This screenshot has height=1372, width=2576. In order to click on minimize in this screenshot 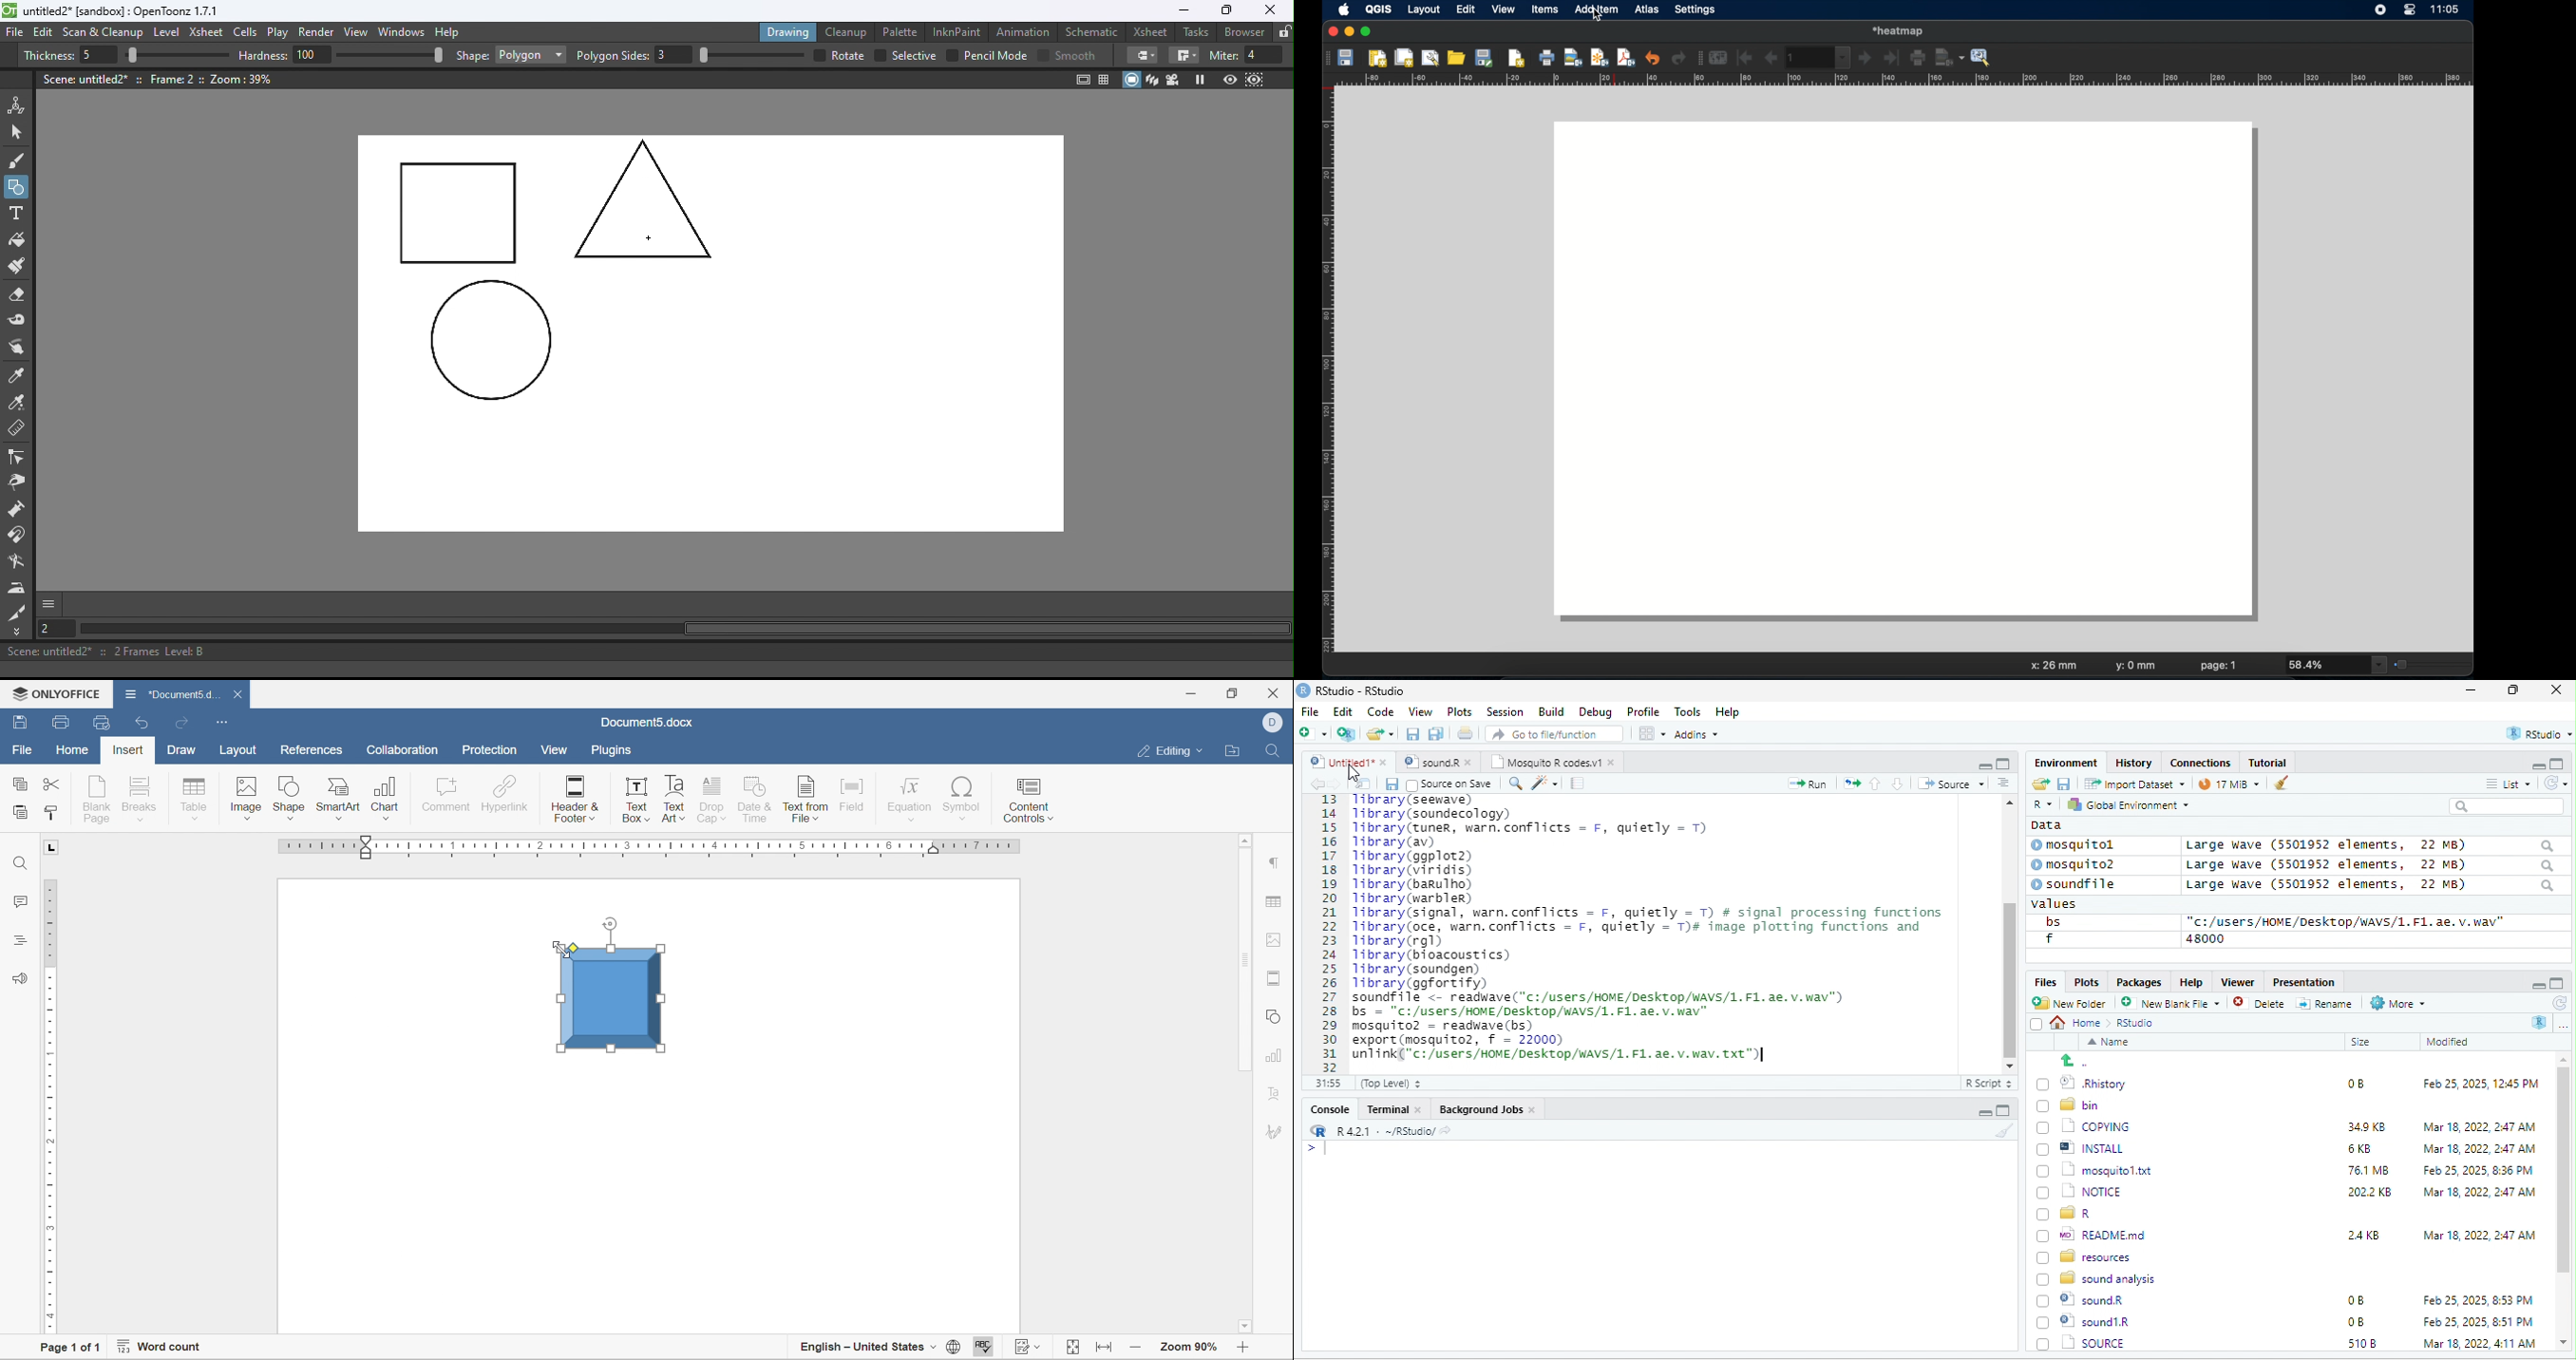, I will do `click(2531, 765)`.